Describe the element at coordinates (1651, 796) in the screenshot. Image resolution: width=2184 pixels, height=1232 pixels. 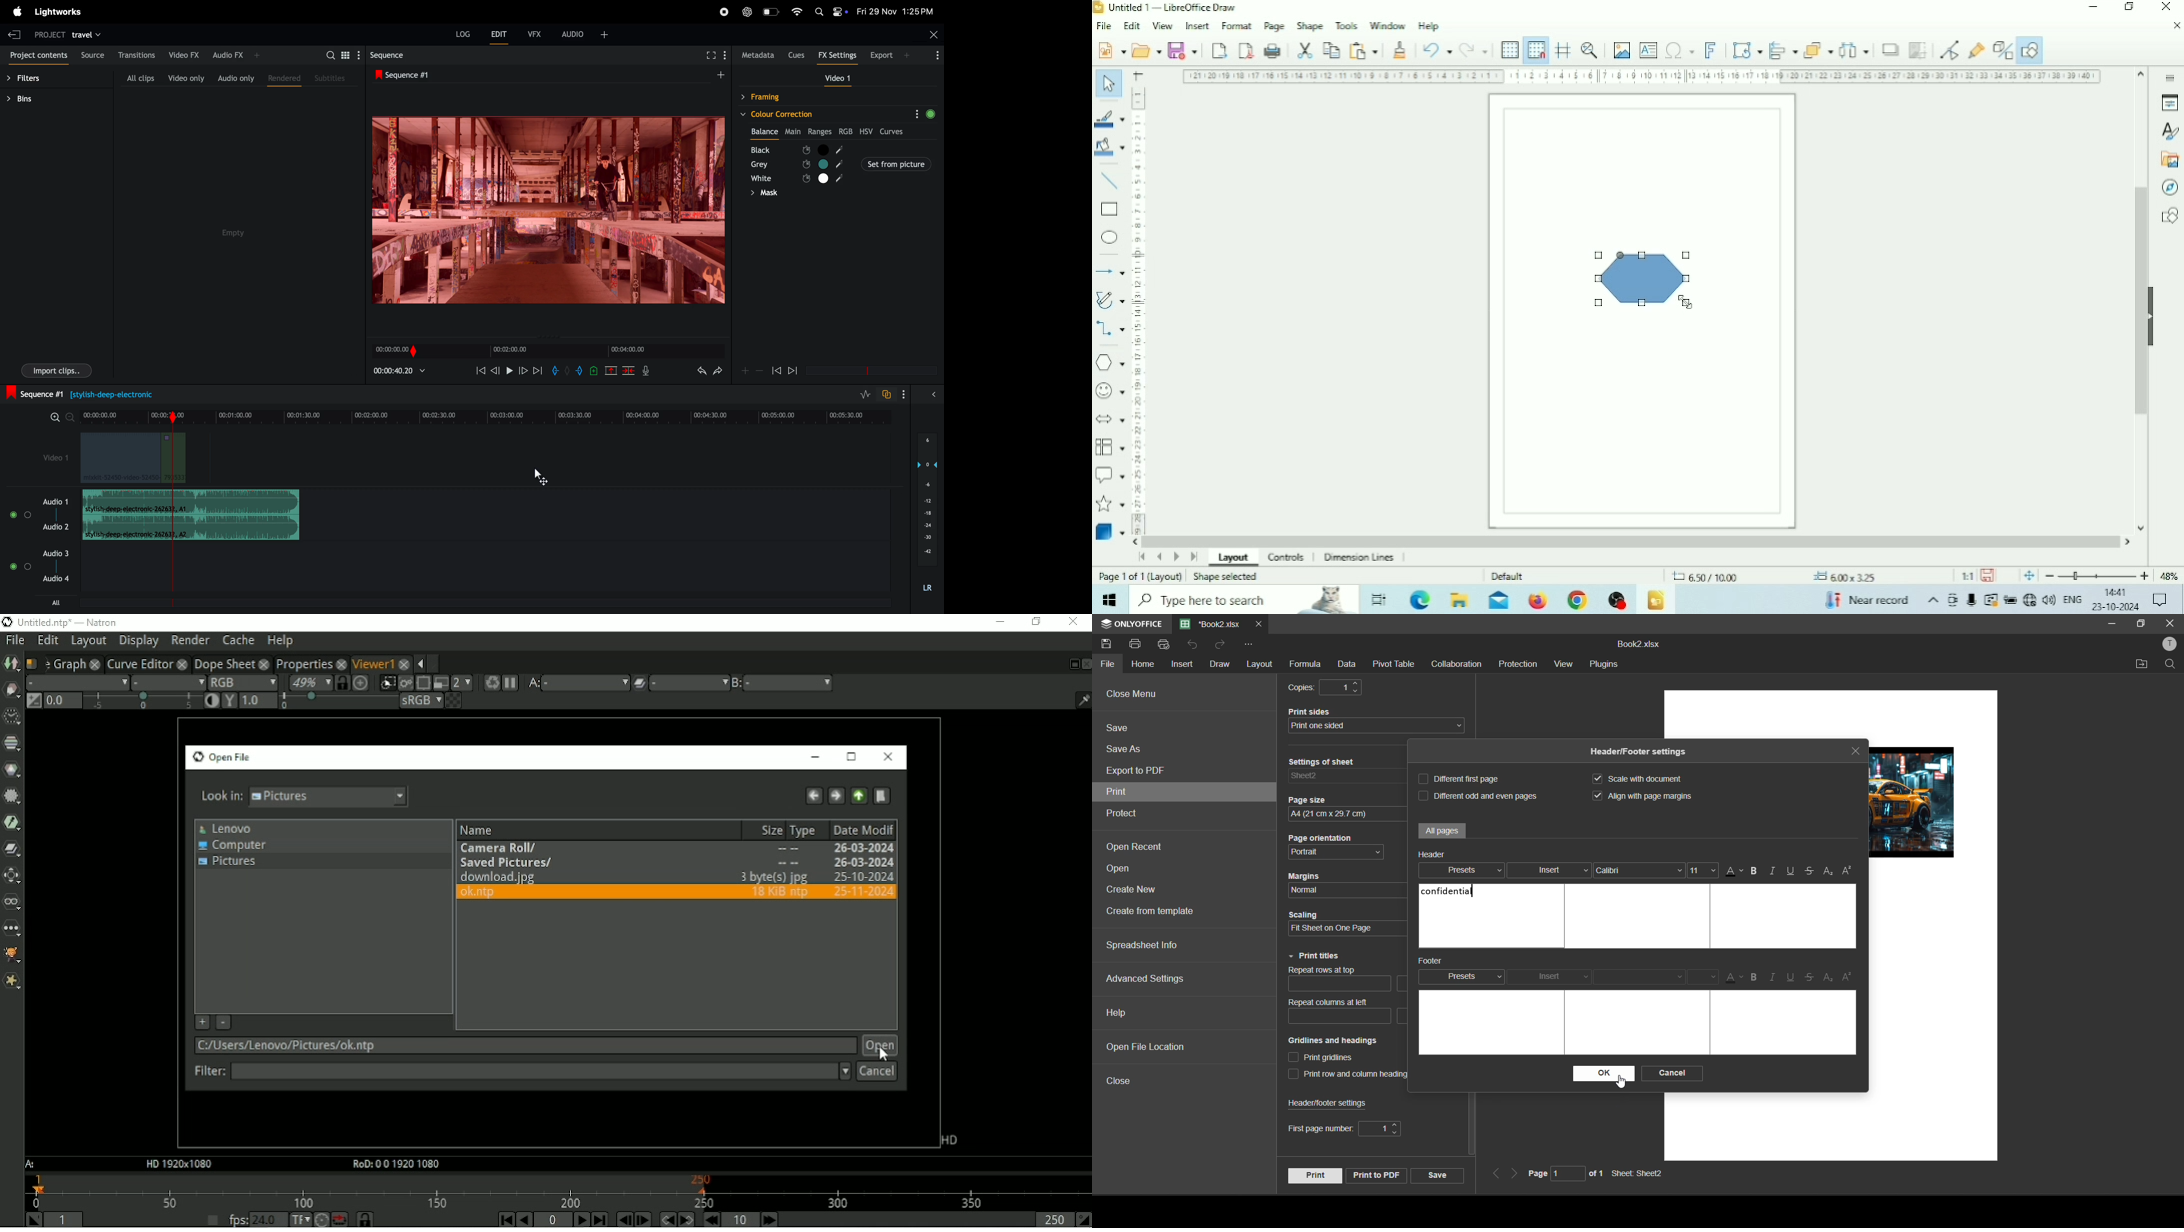
I see `align with page margins` at that location.